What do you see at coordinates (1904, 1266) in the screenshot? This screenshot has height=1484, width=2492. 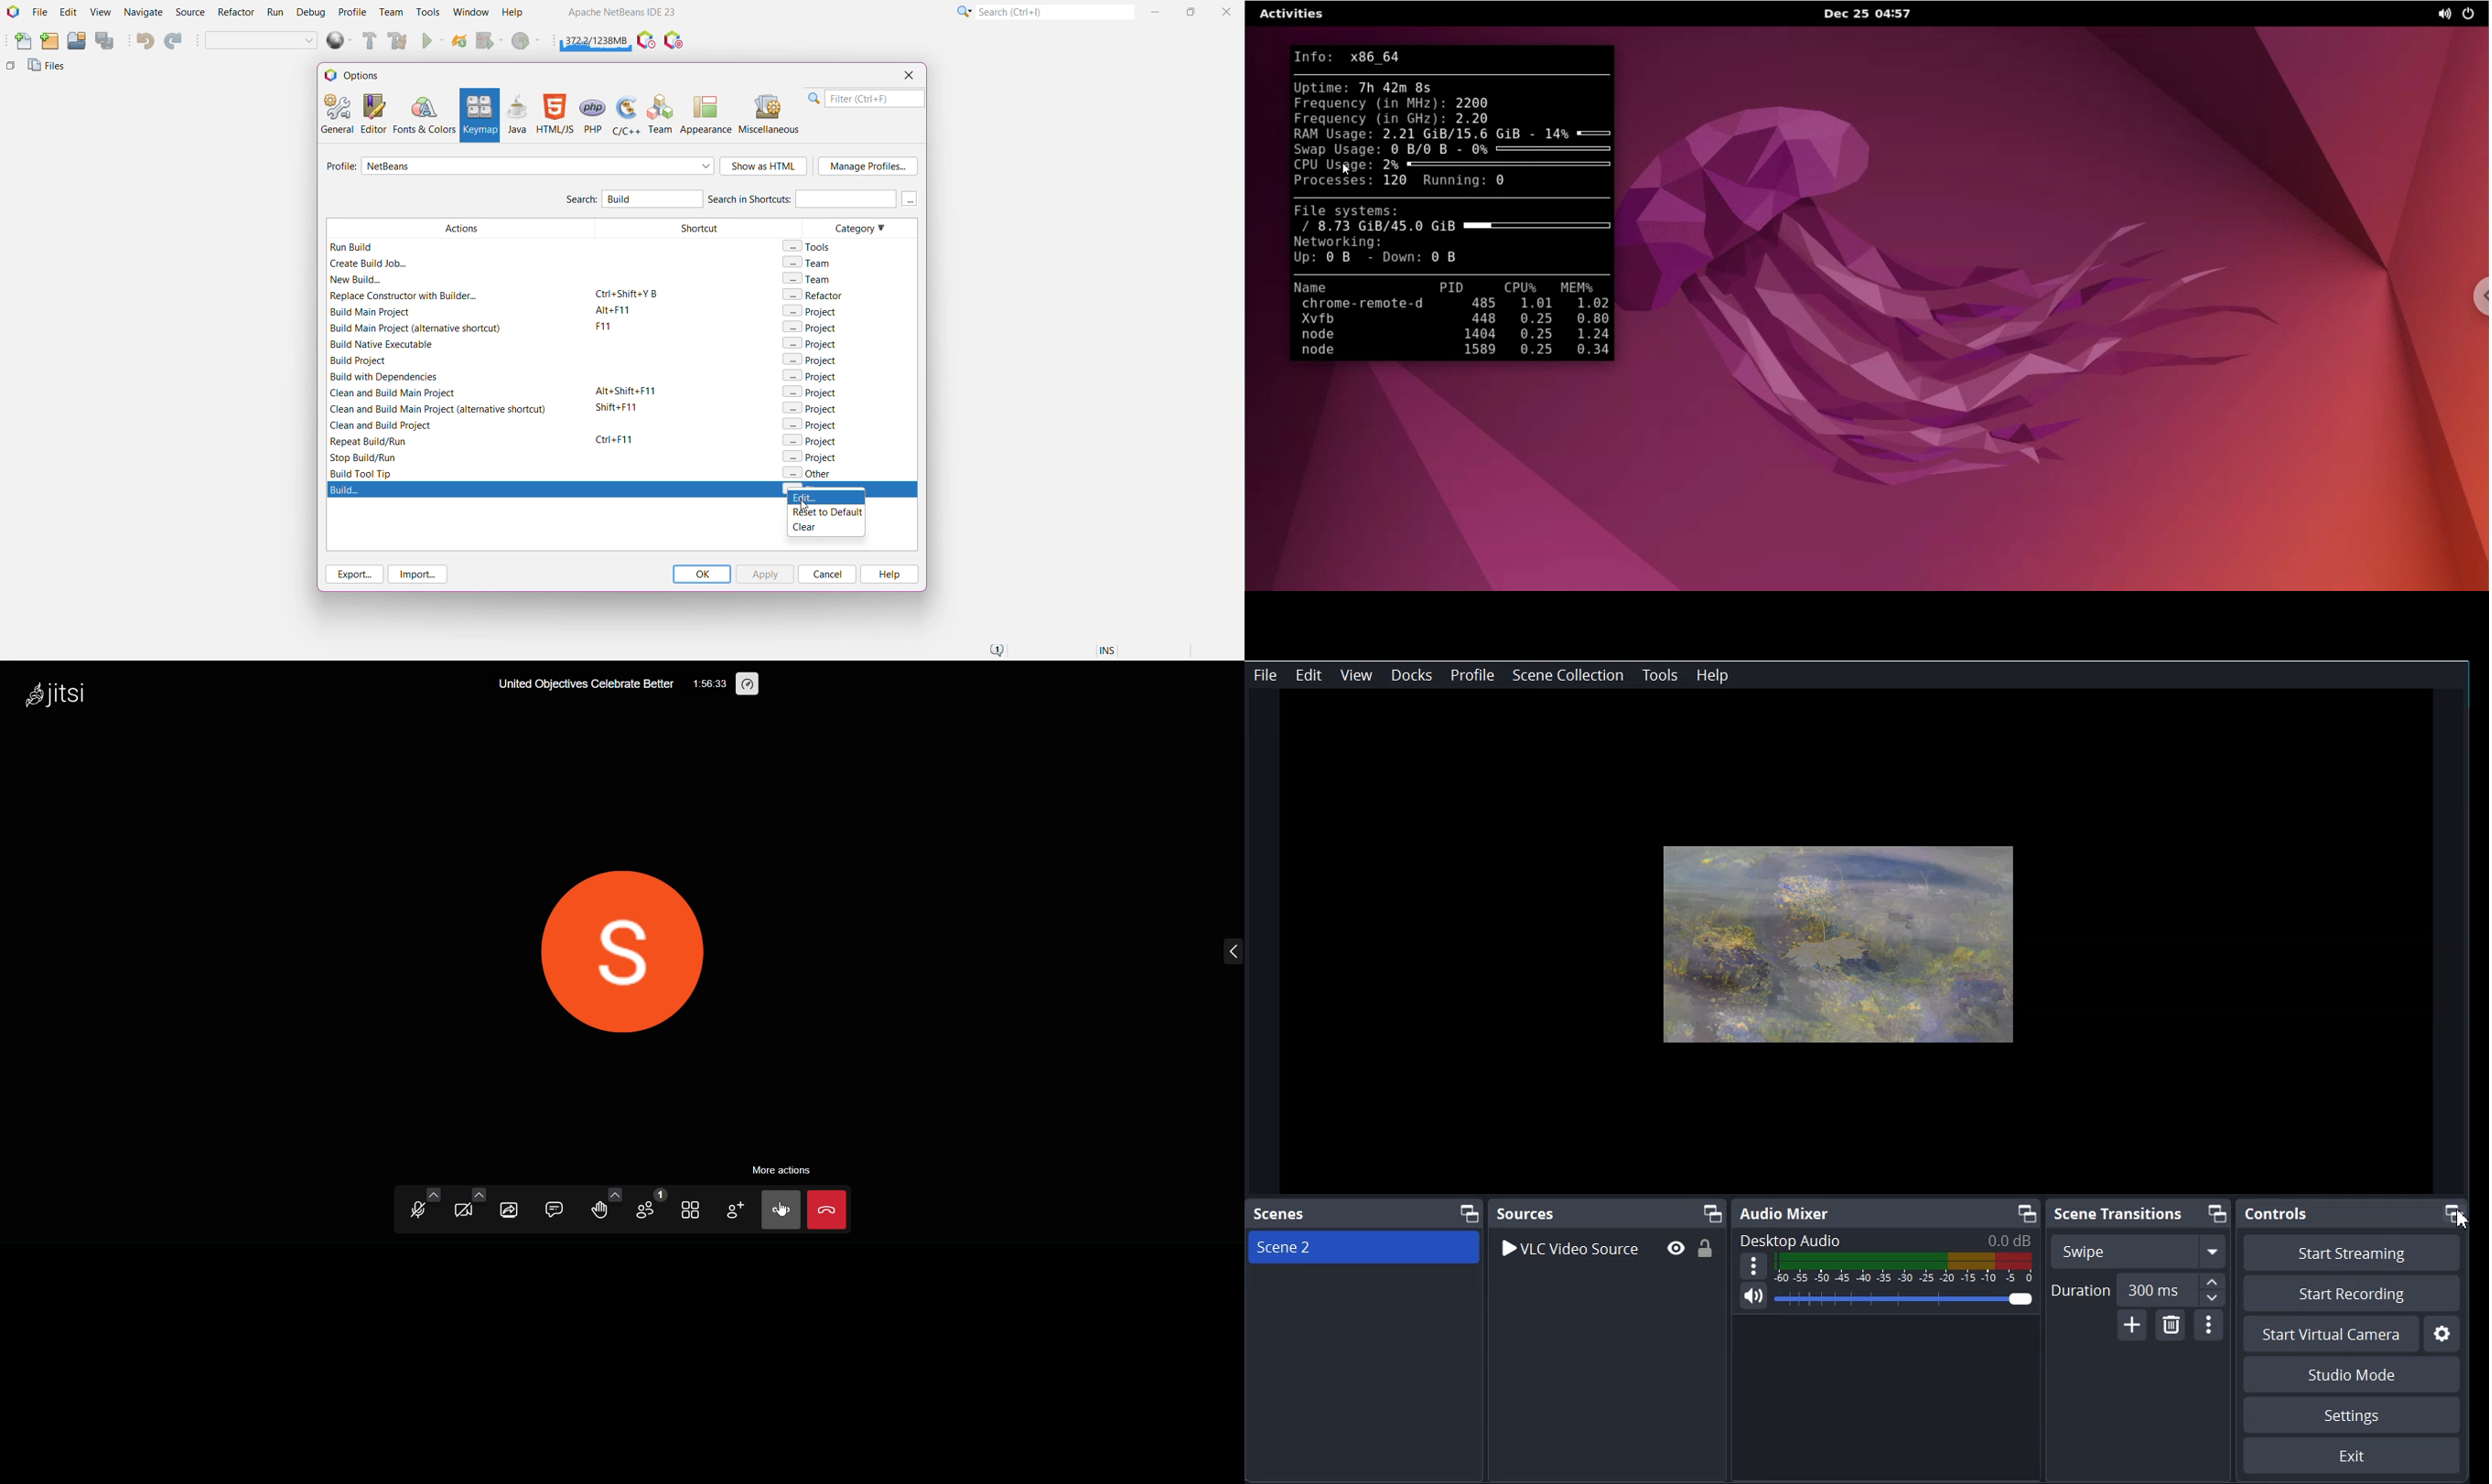 I see `Volume ` at bounding box center [1904, 1266].